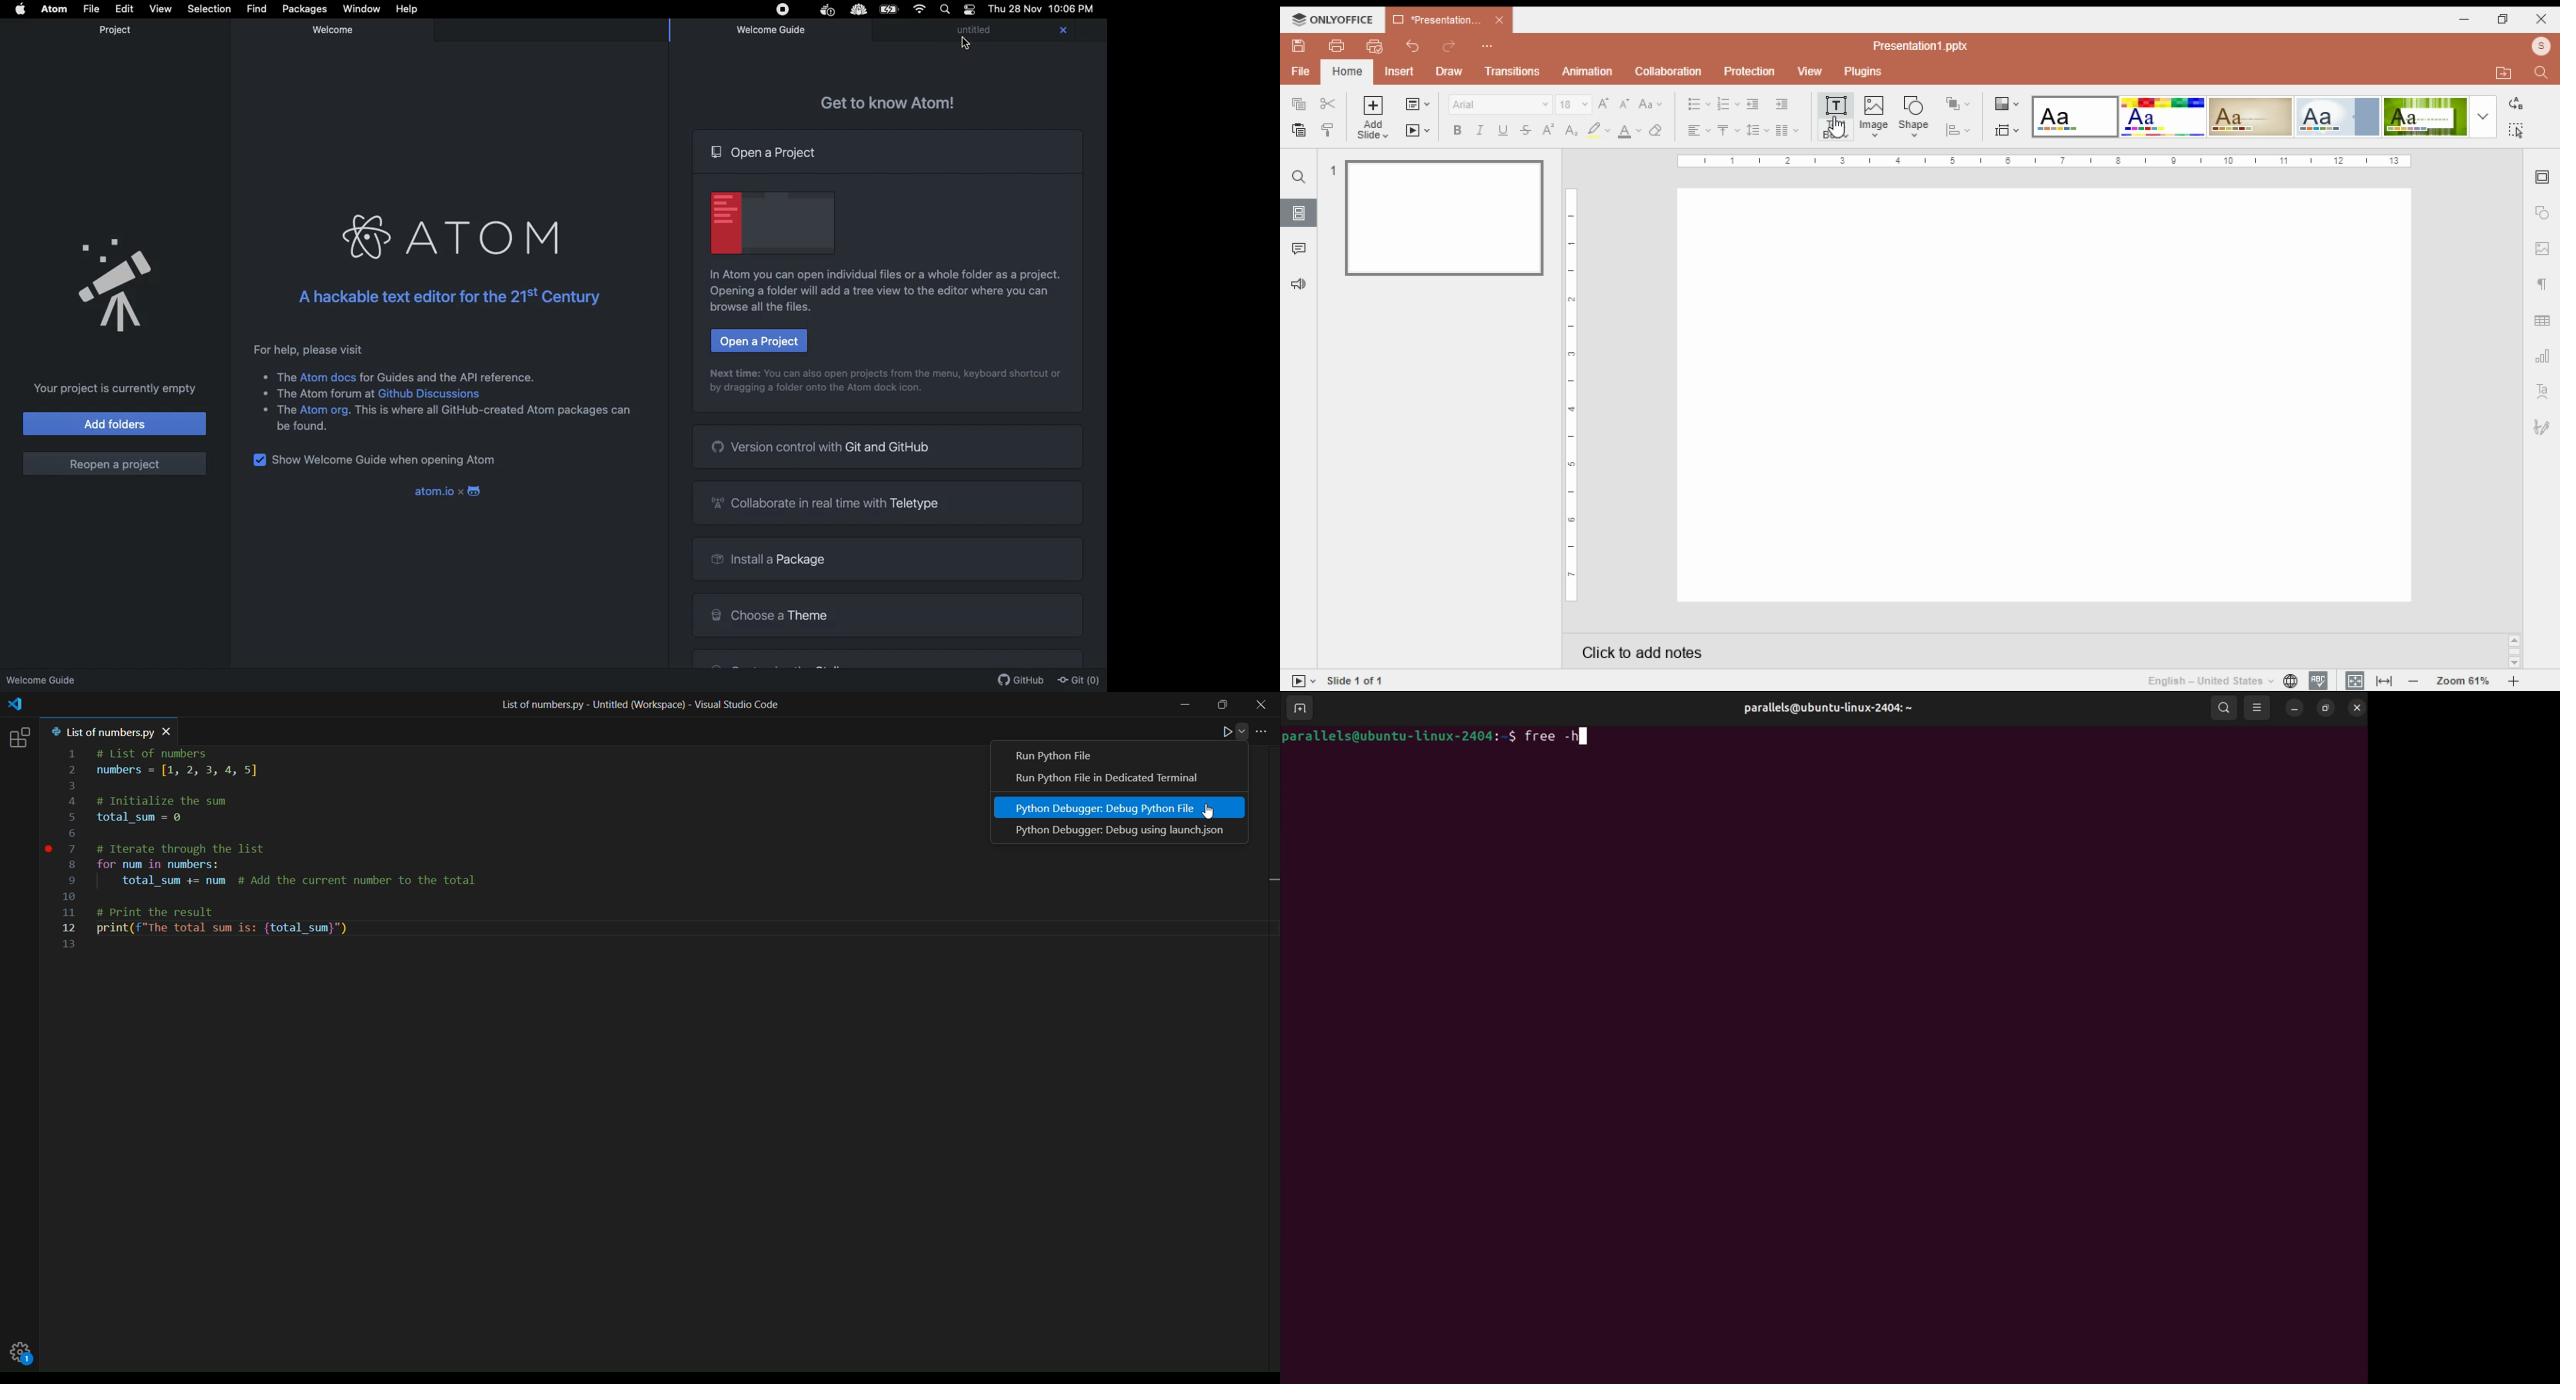 This screenshot has width=2576, height=1400. Describe the element at coordinates (2046, 396) in the screenshot. I see `editor` at that location.